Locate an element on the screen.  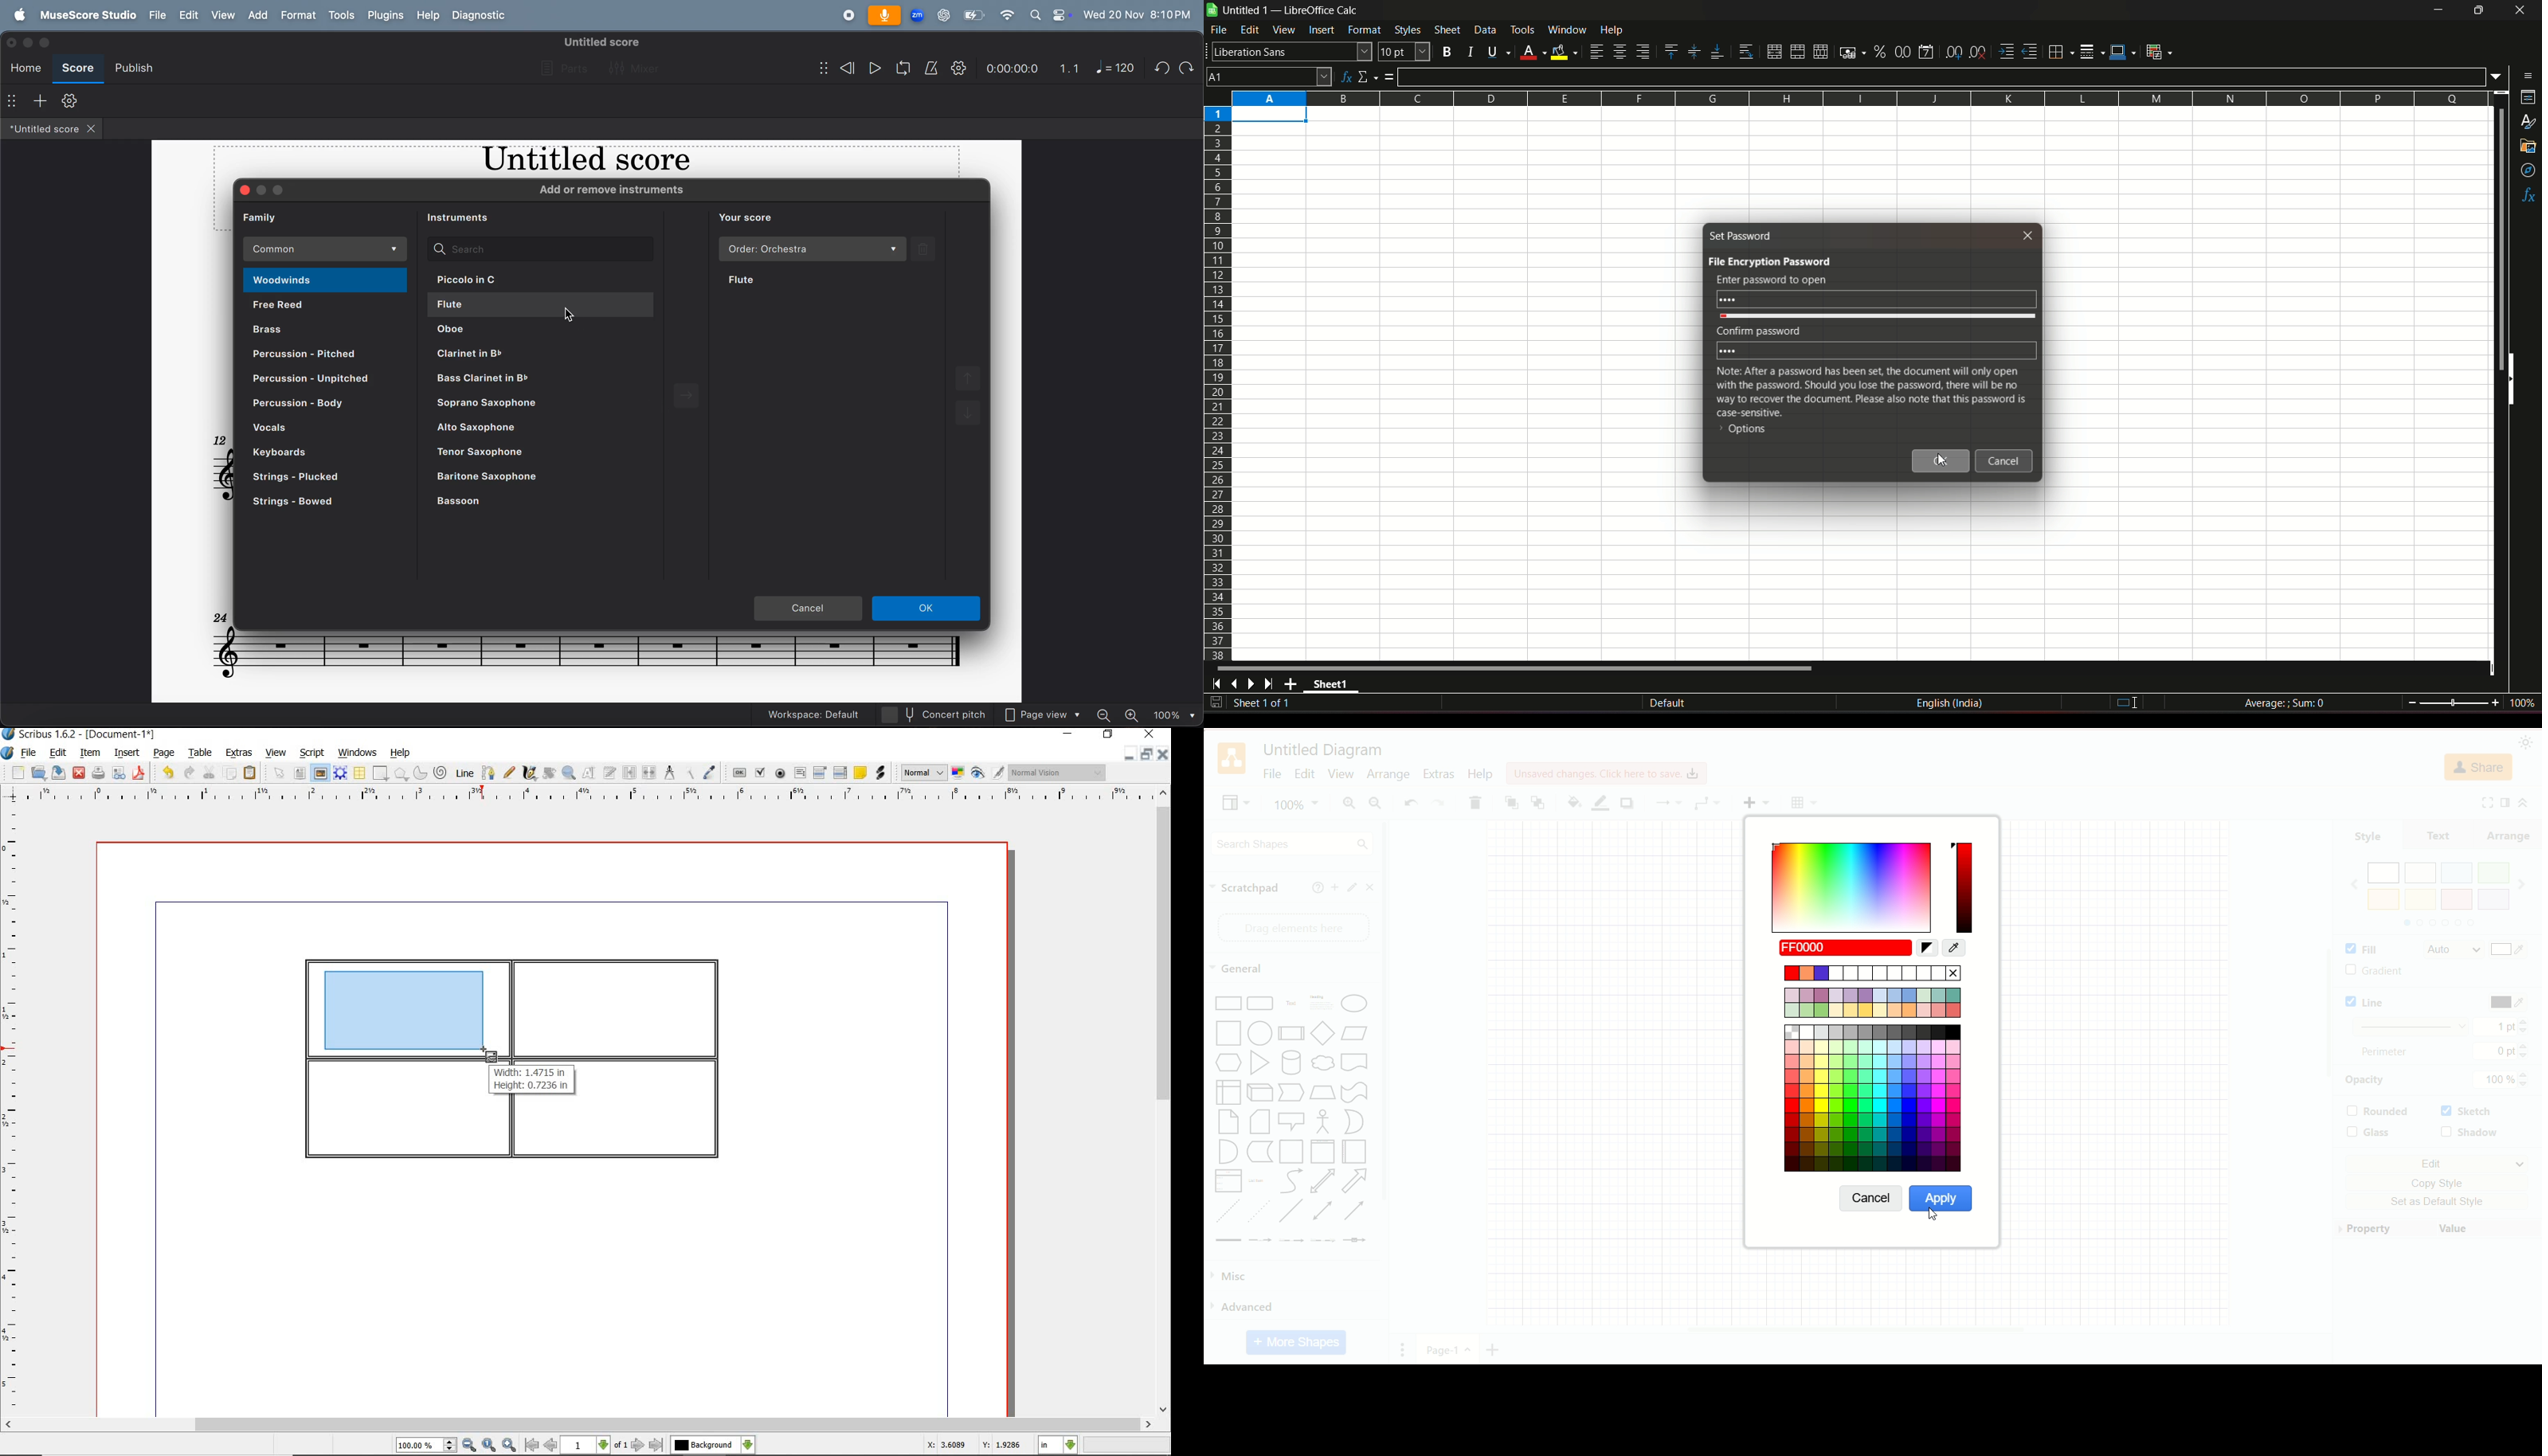
sheet number is located at coordinates (1269, 704).